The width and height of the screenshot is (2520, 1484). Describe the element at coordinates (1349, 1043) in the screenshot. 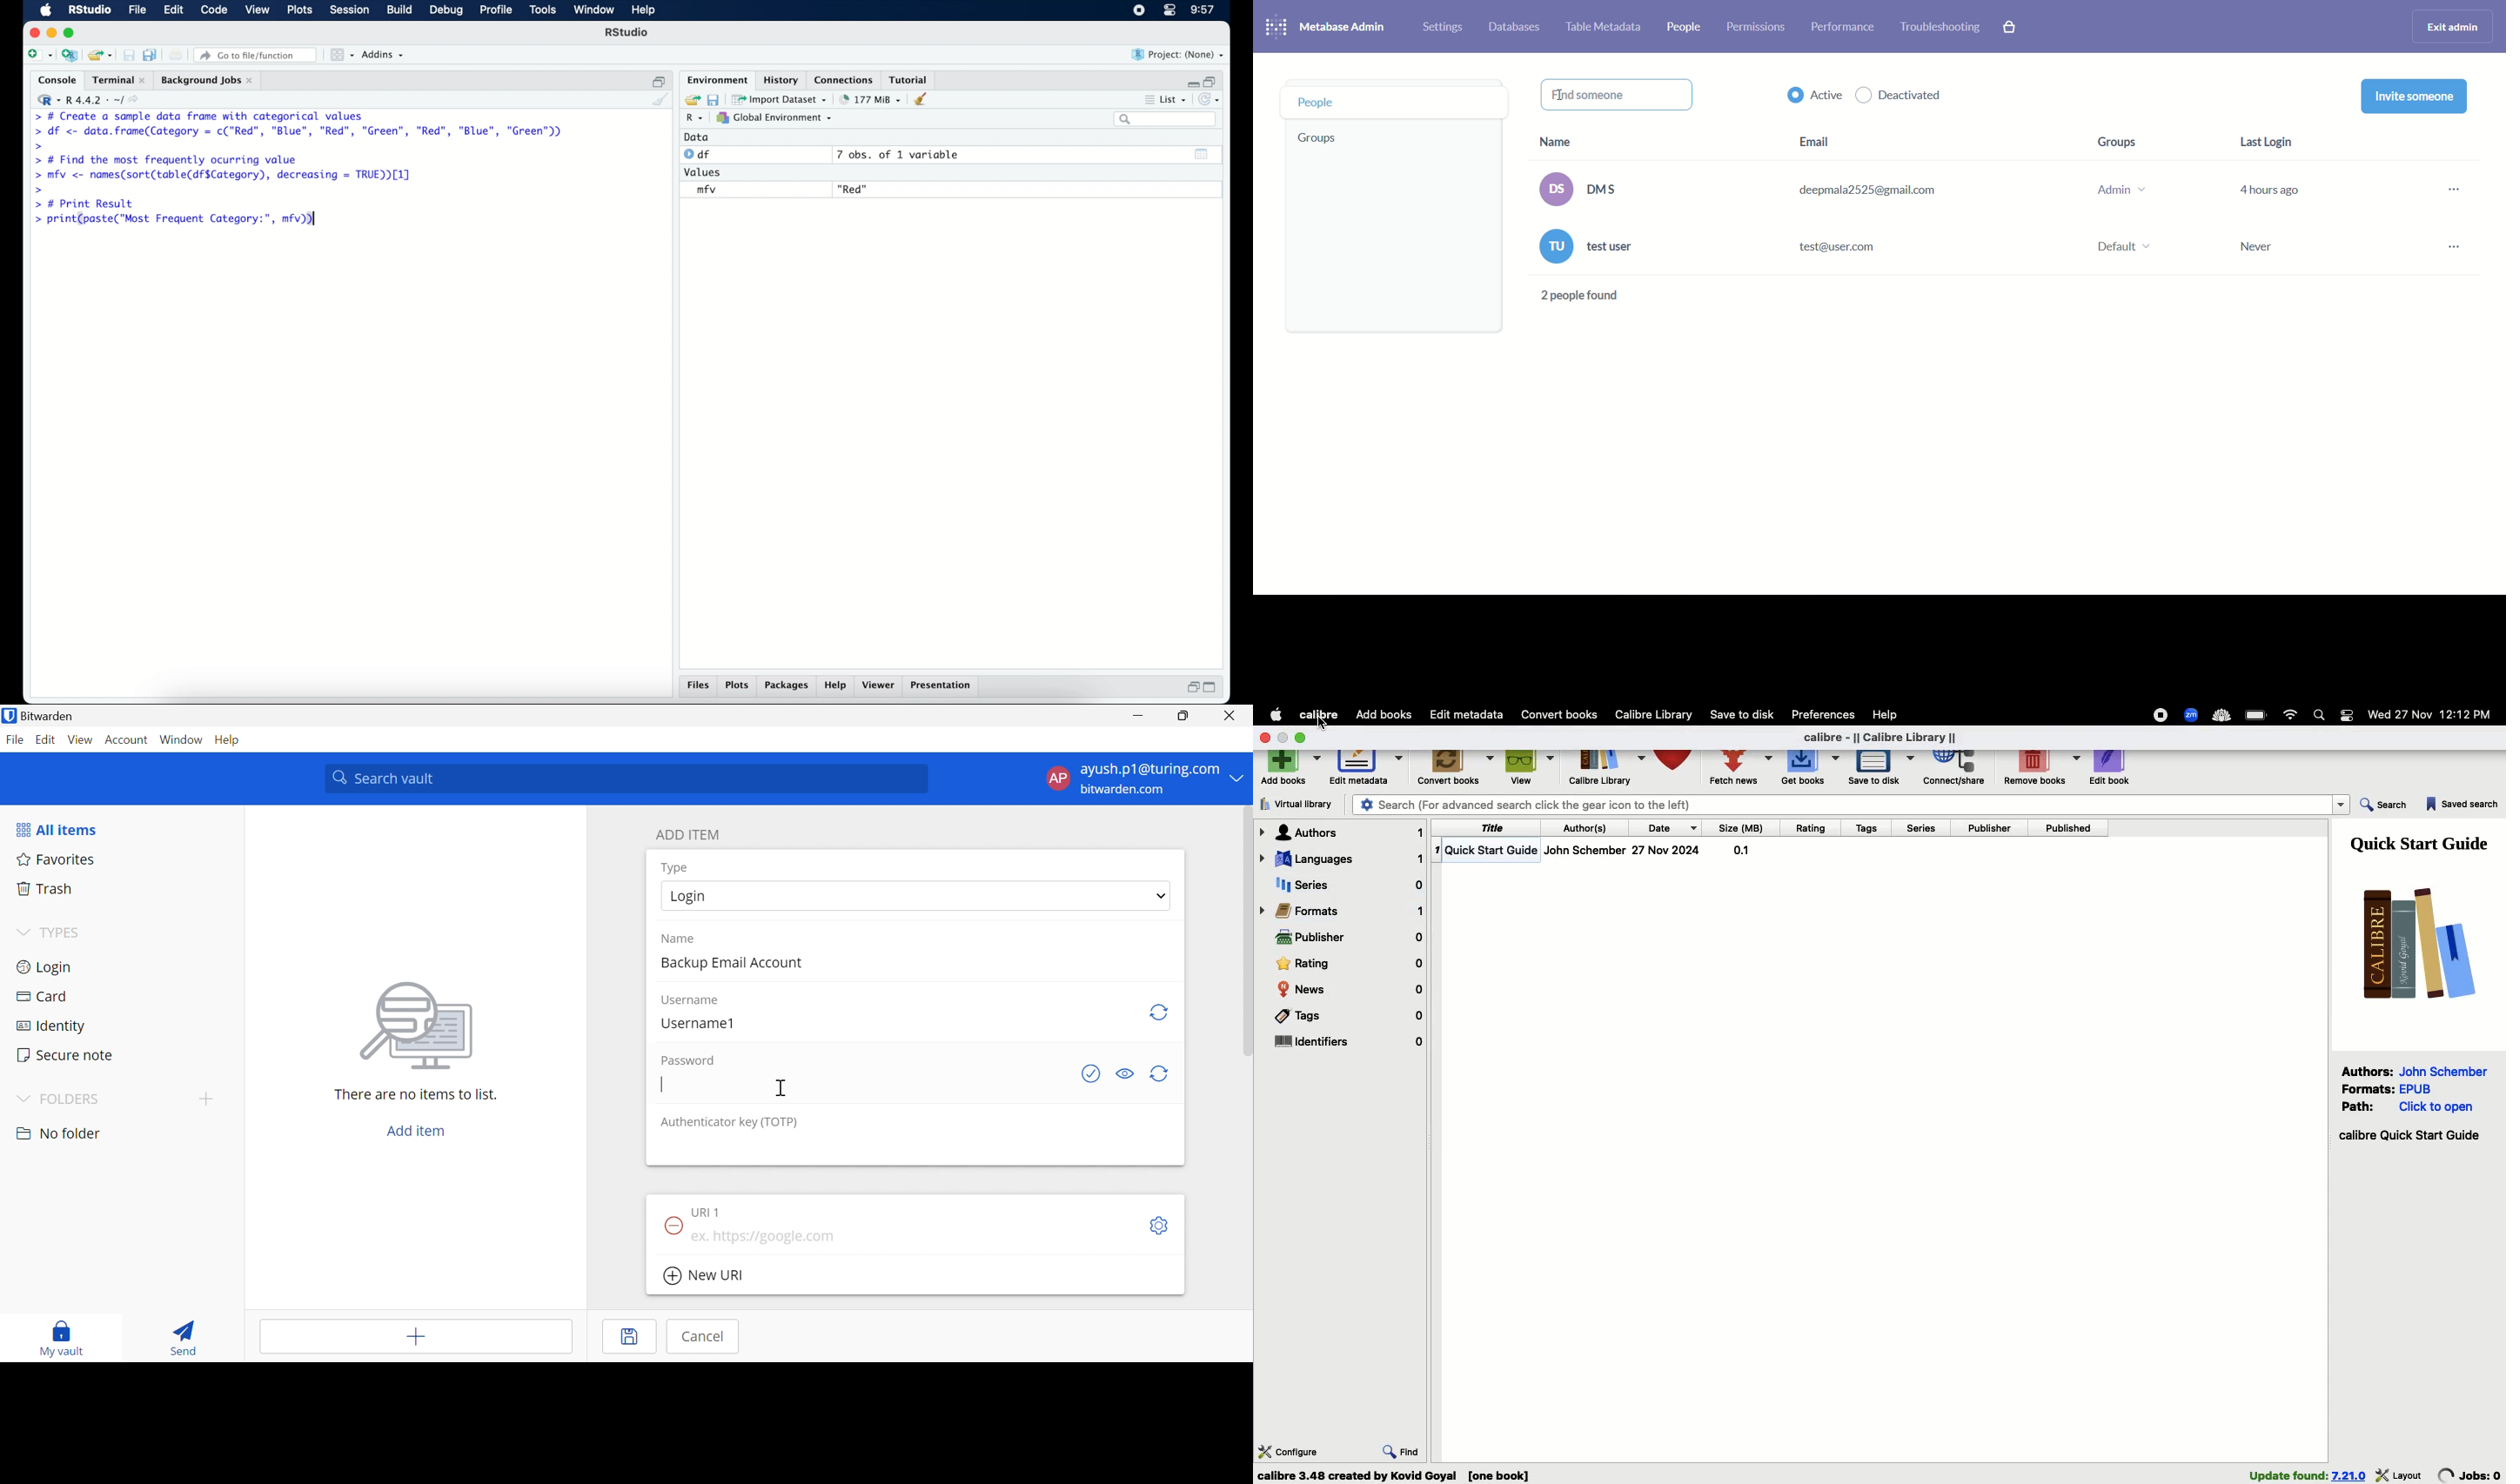

I see `Identifiers` at that location.